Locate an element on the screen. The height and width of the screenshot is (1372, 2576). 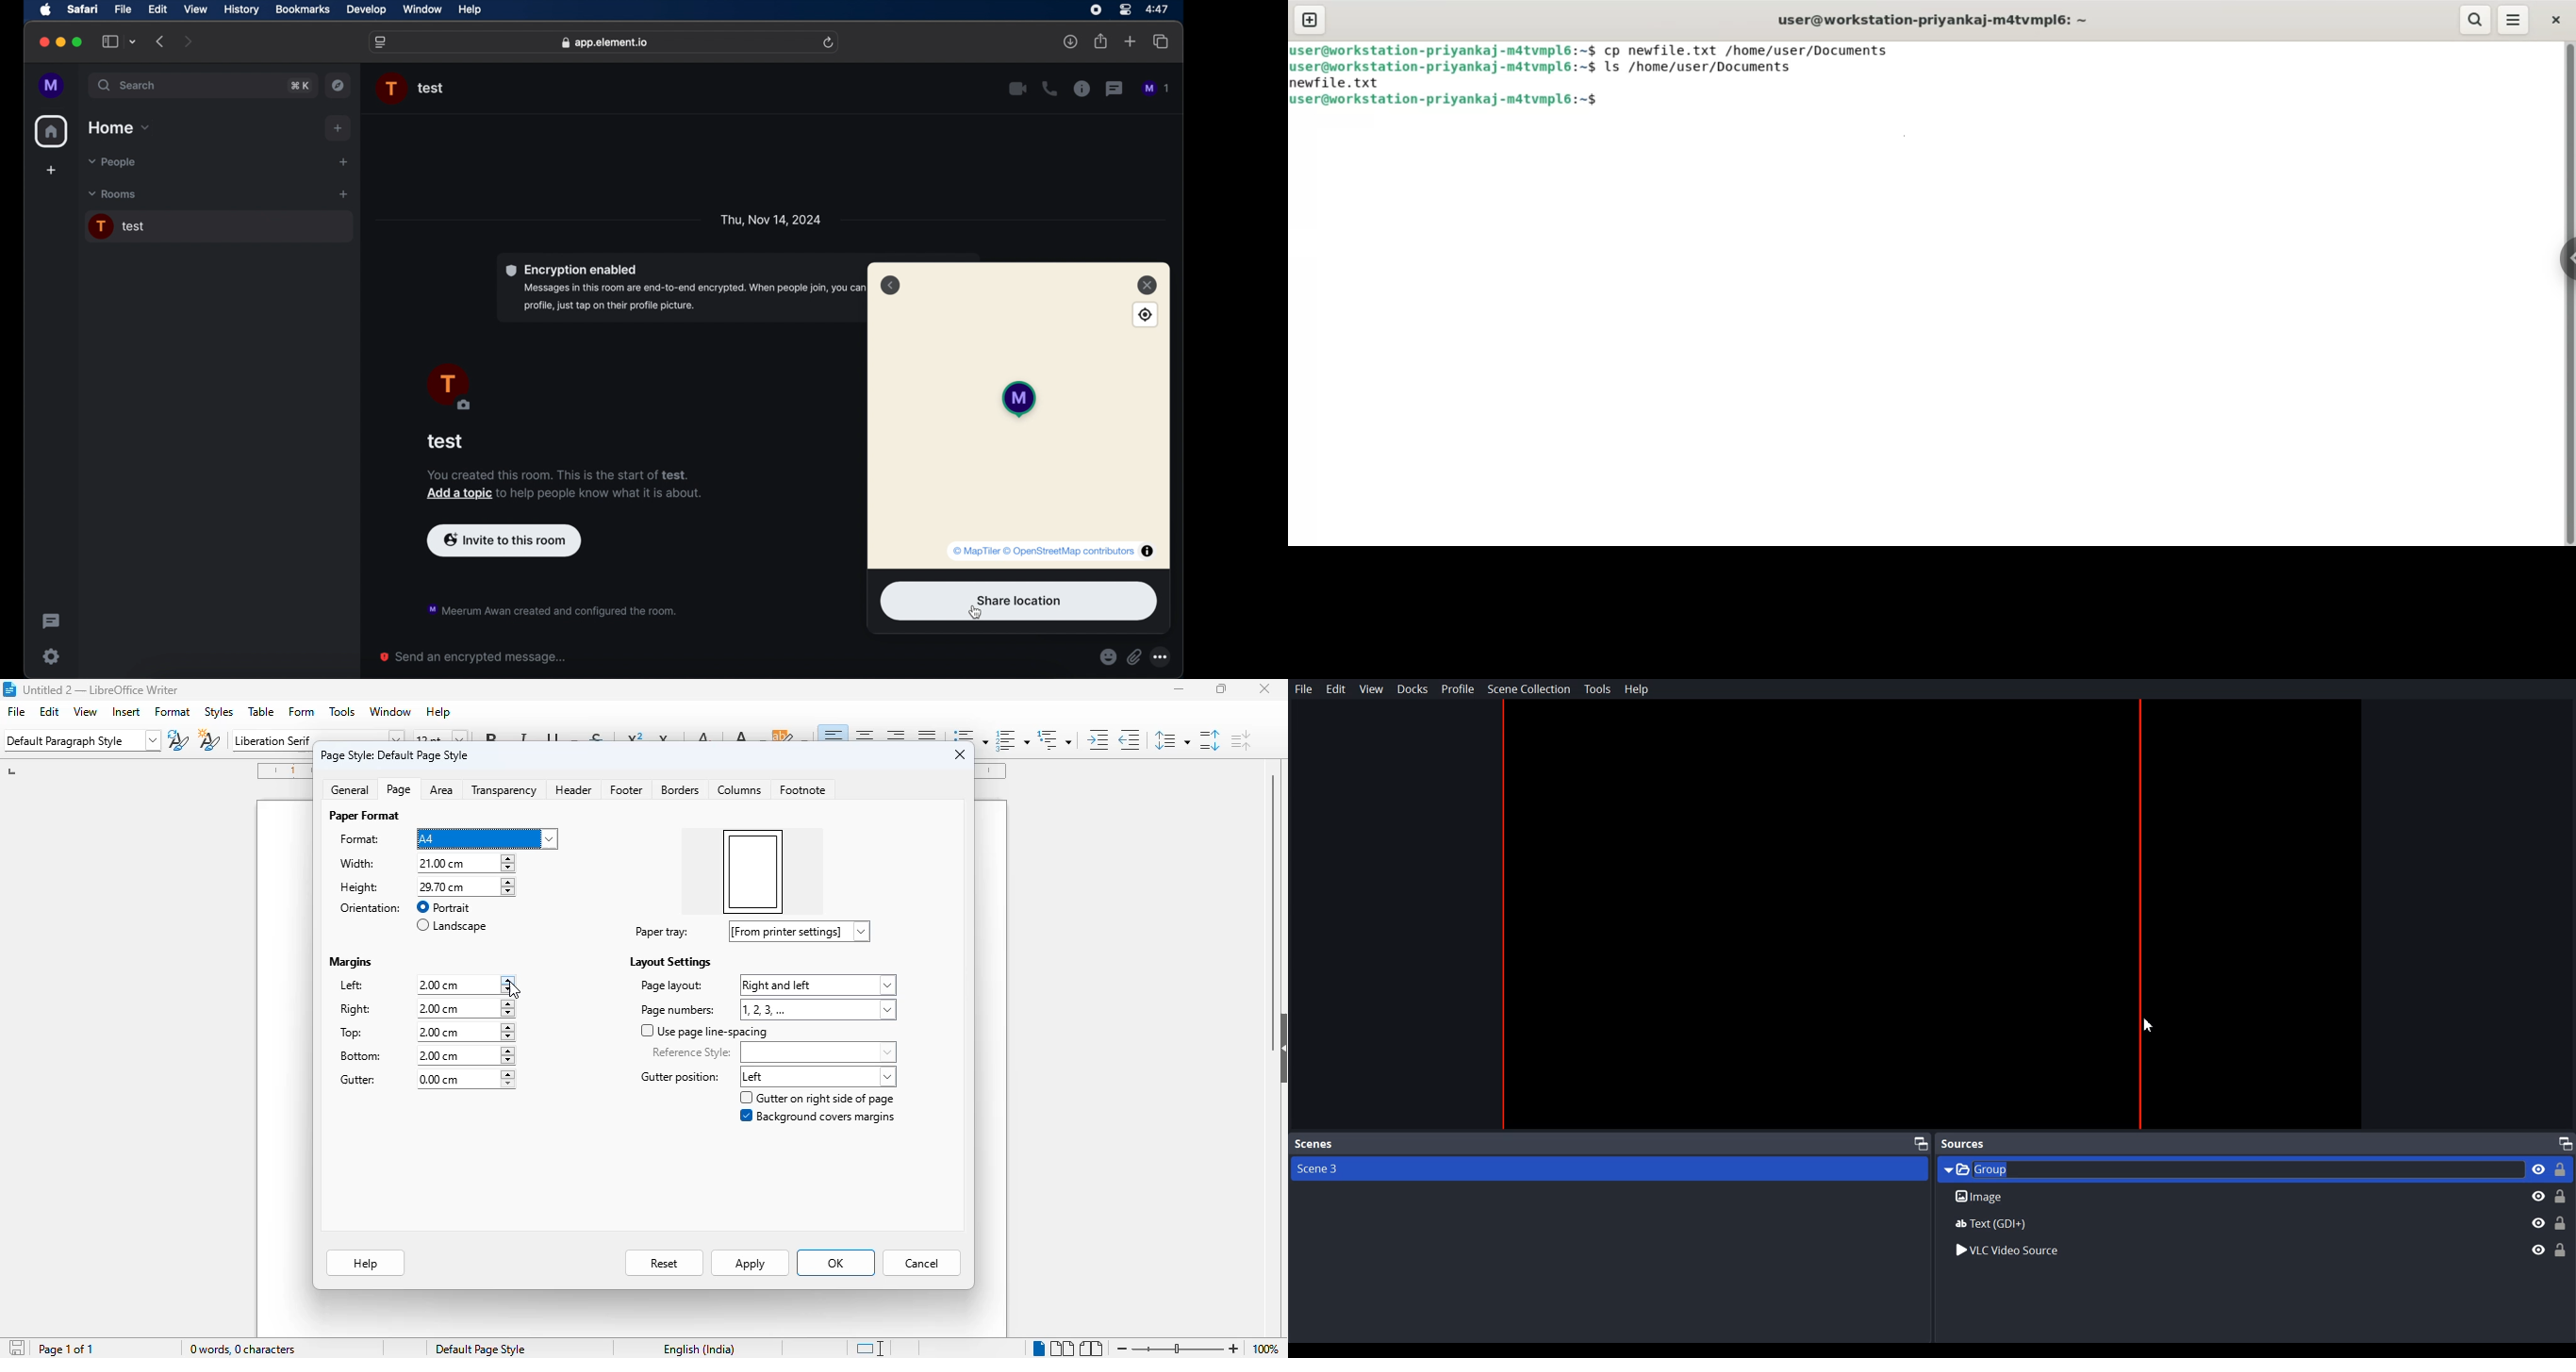
cancel is located at coordinates (921, 1264).